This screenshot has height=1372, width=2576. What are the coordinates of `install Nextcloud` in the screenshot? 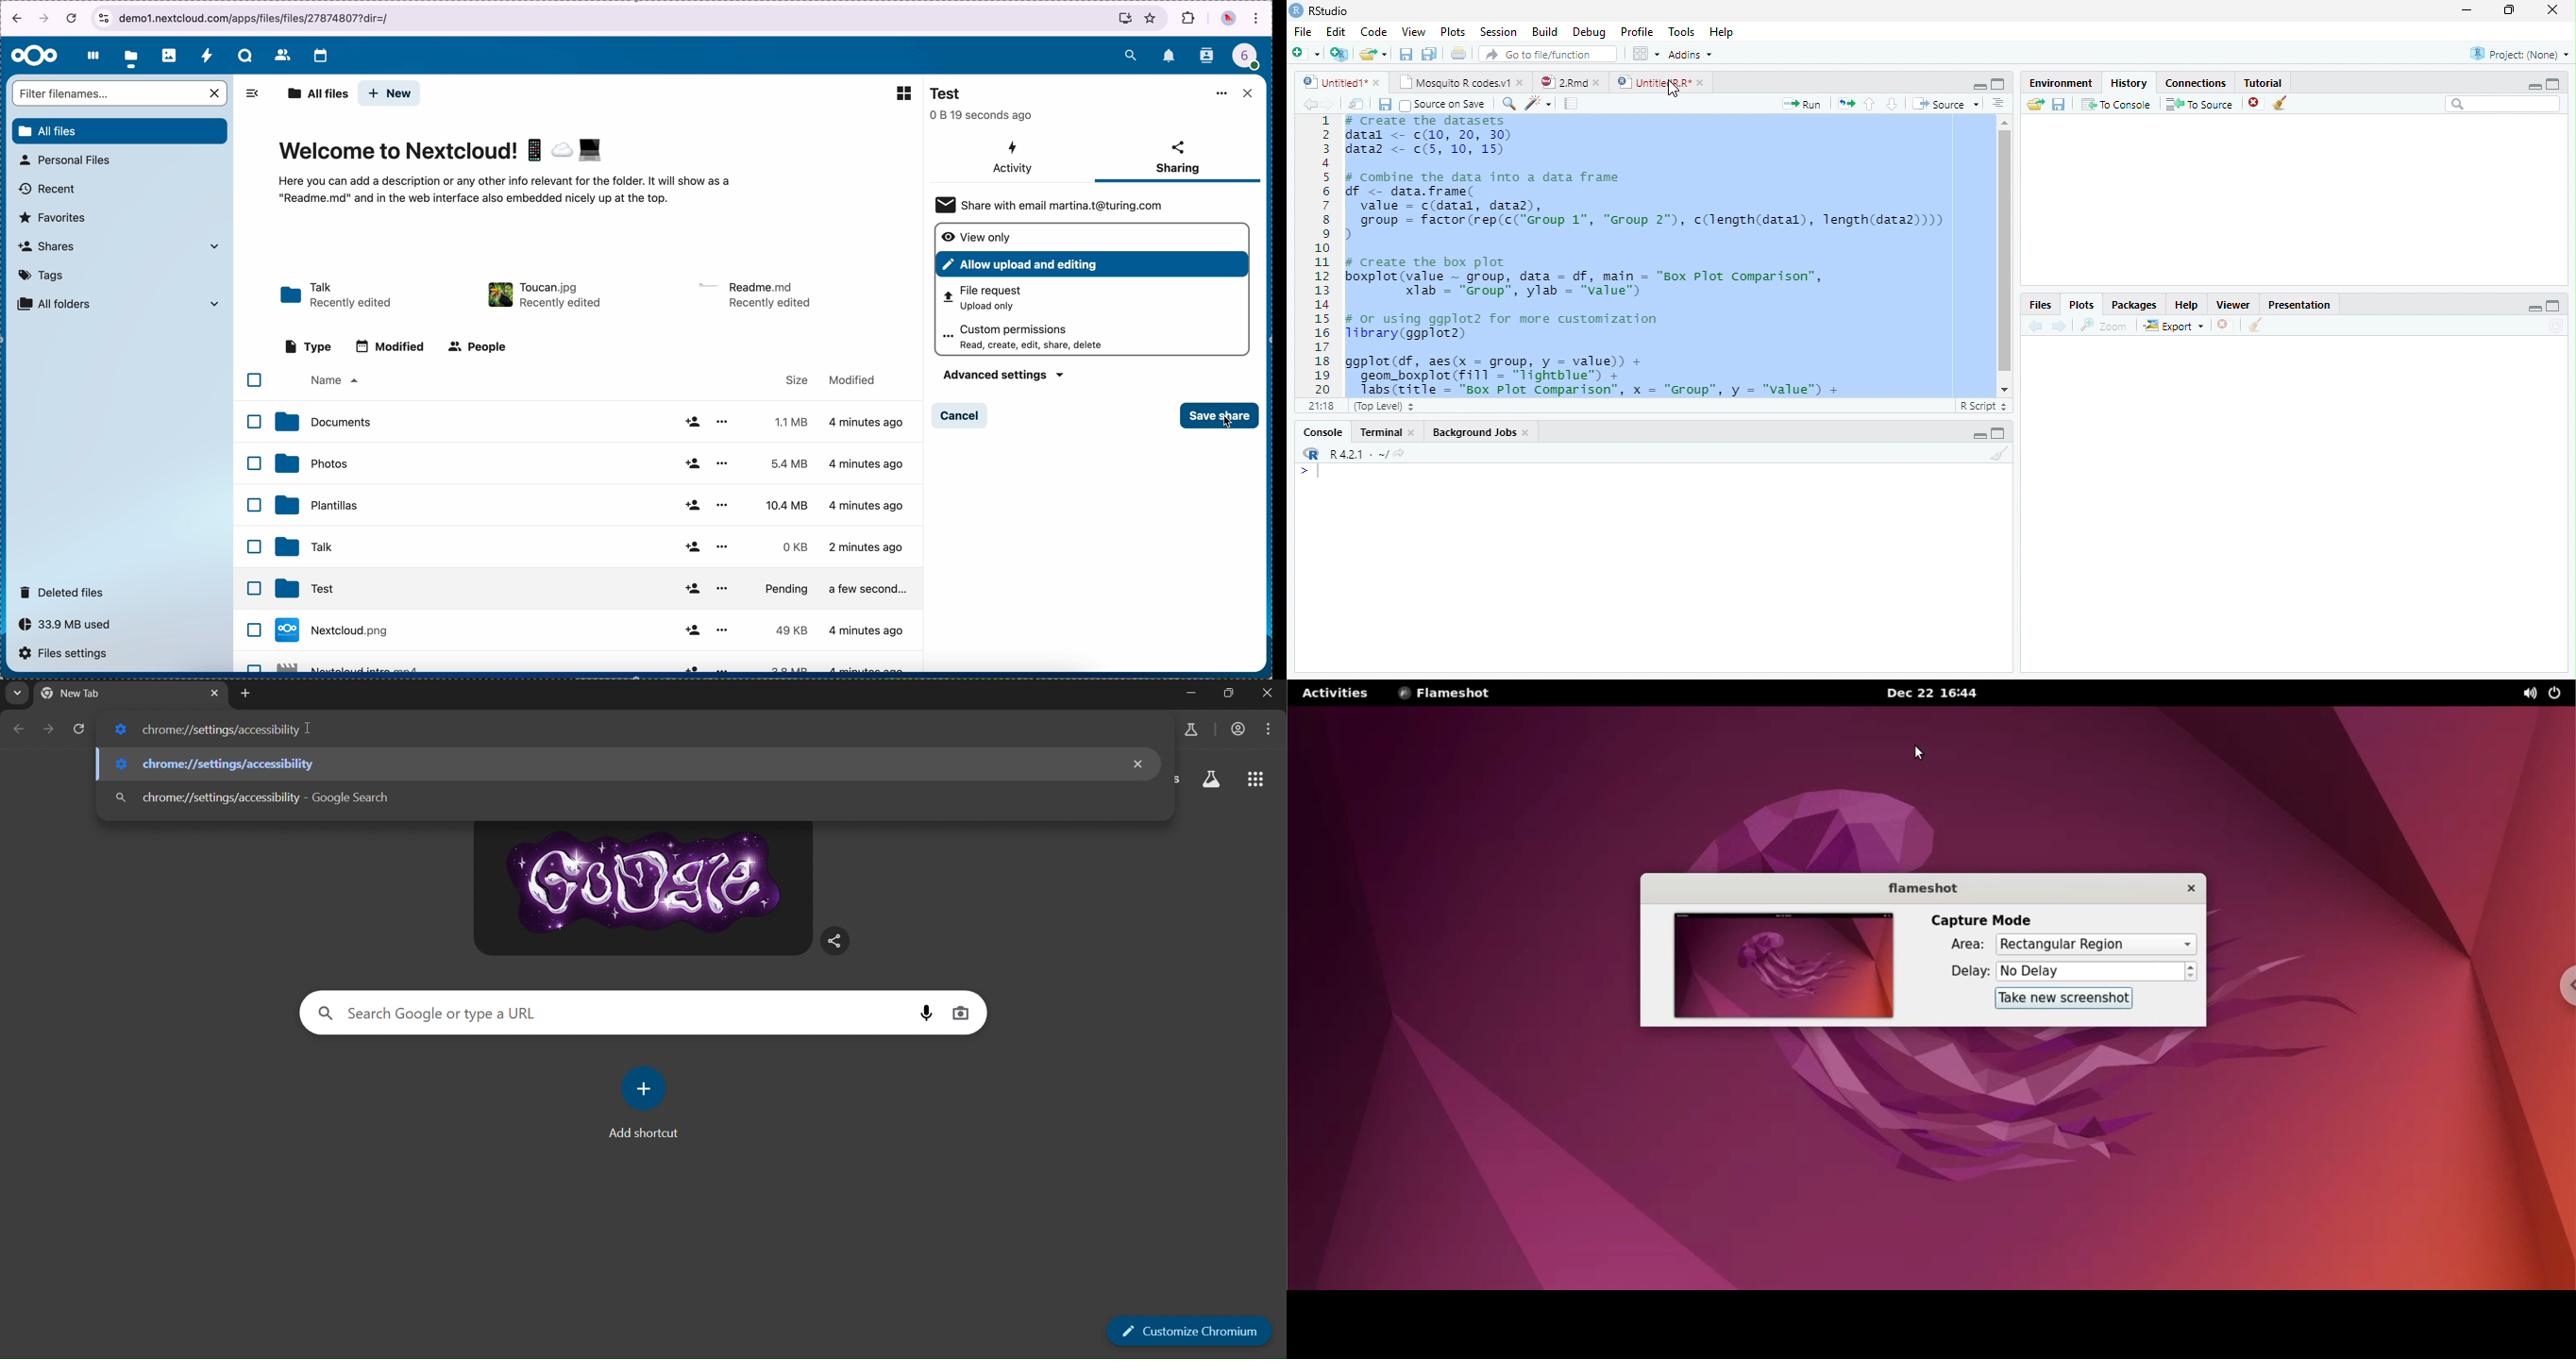 It's located at (1126, 20).